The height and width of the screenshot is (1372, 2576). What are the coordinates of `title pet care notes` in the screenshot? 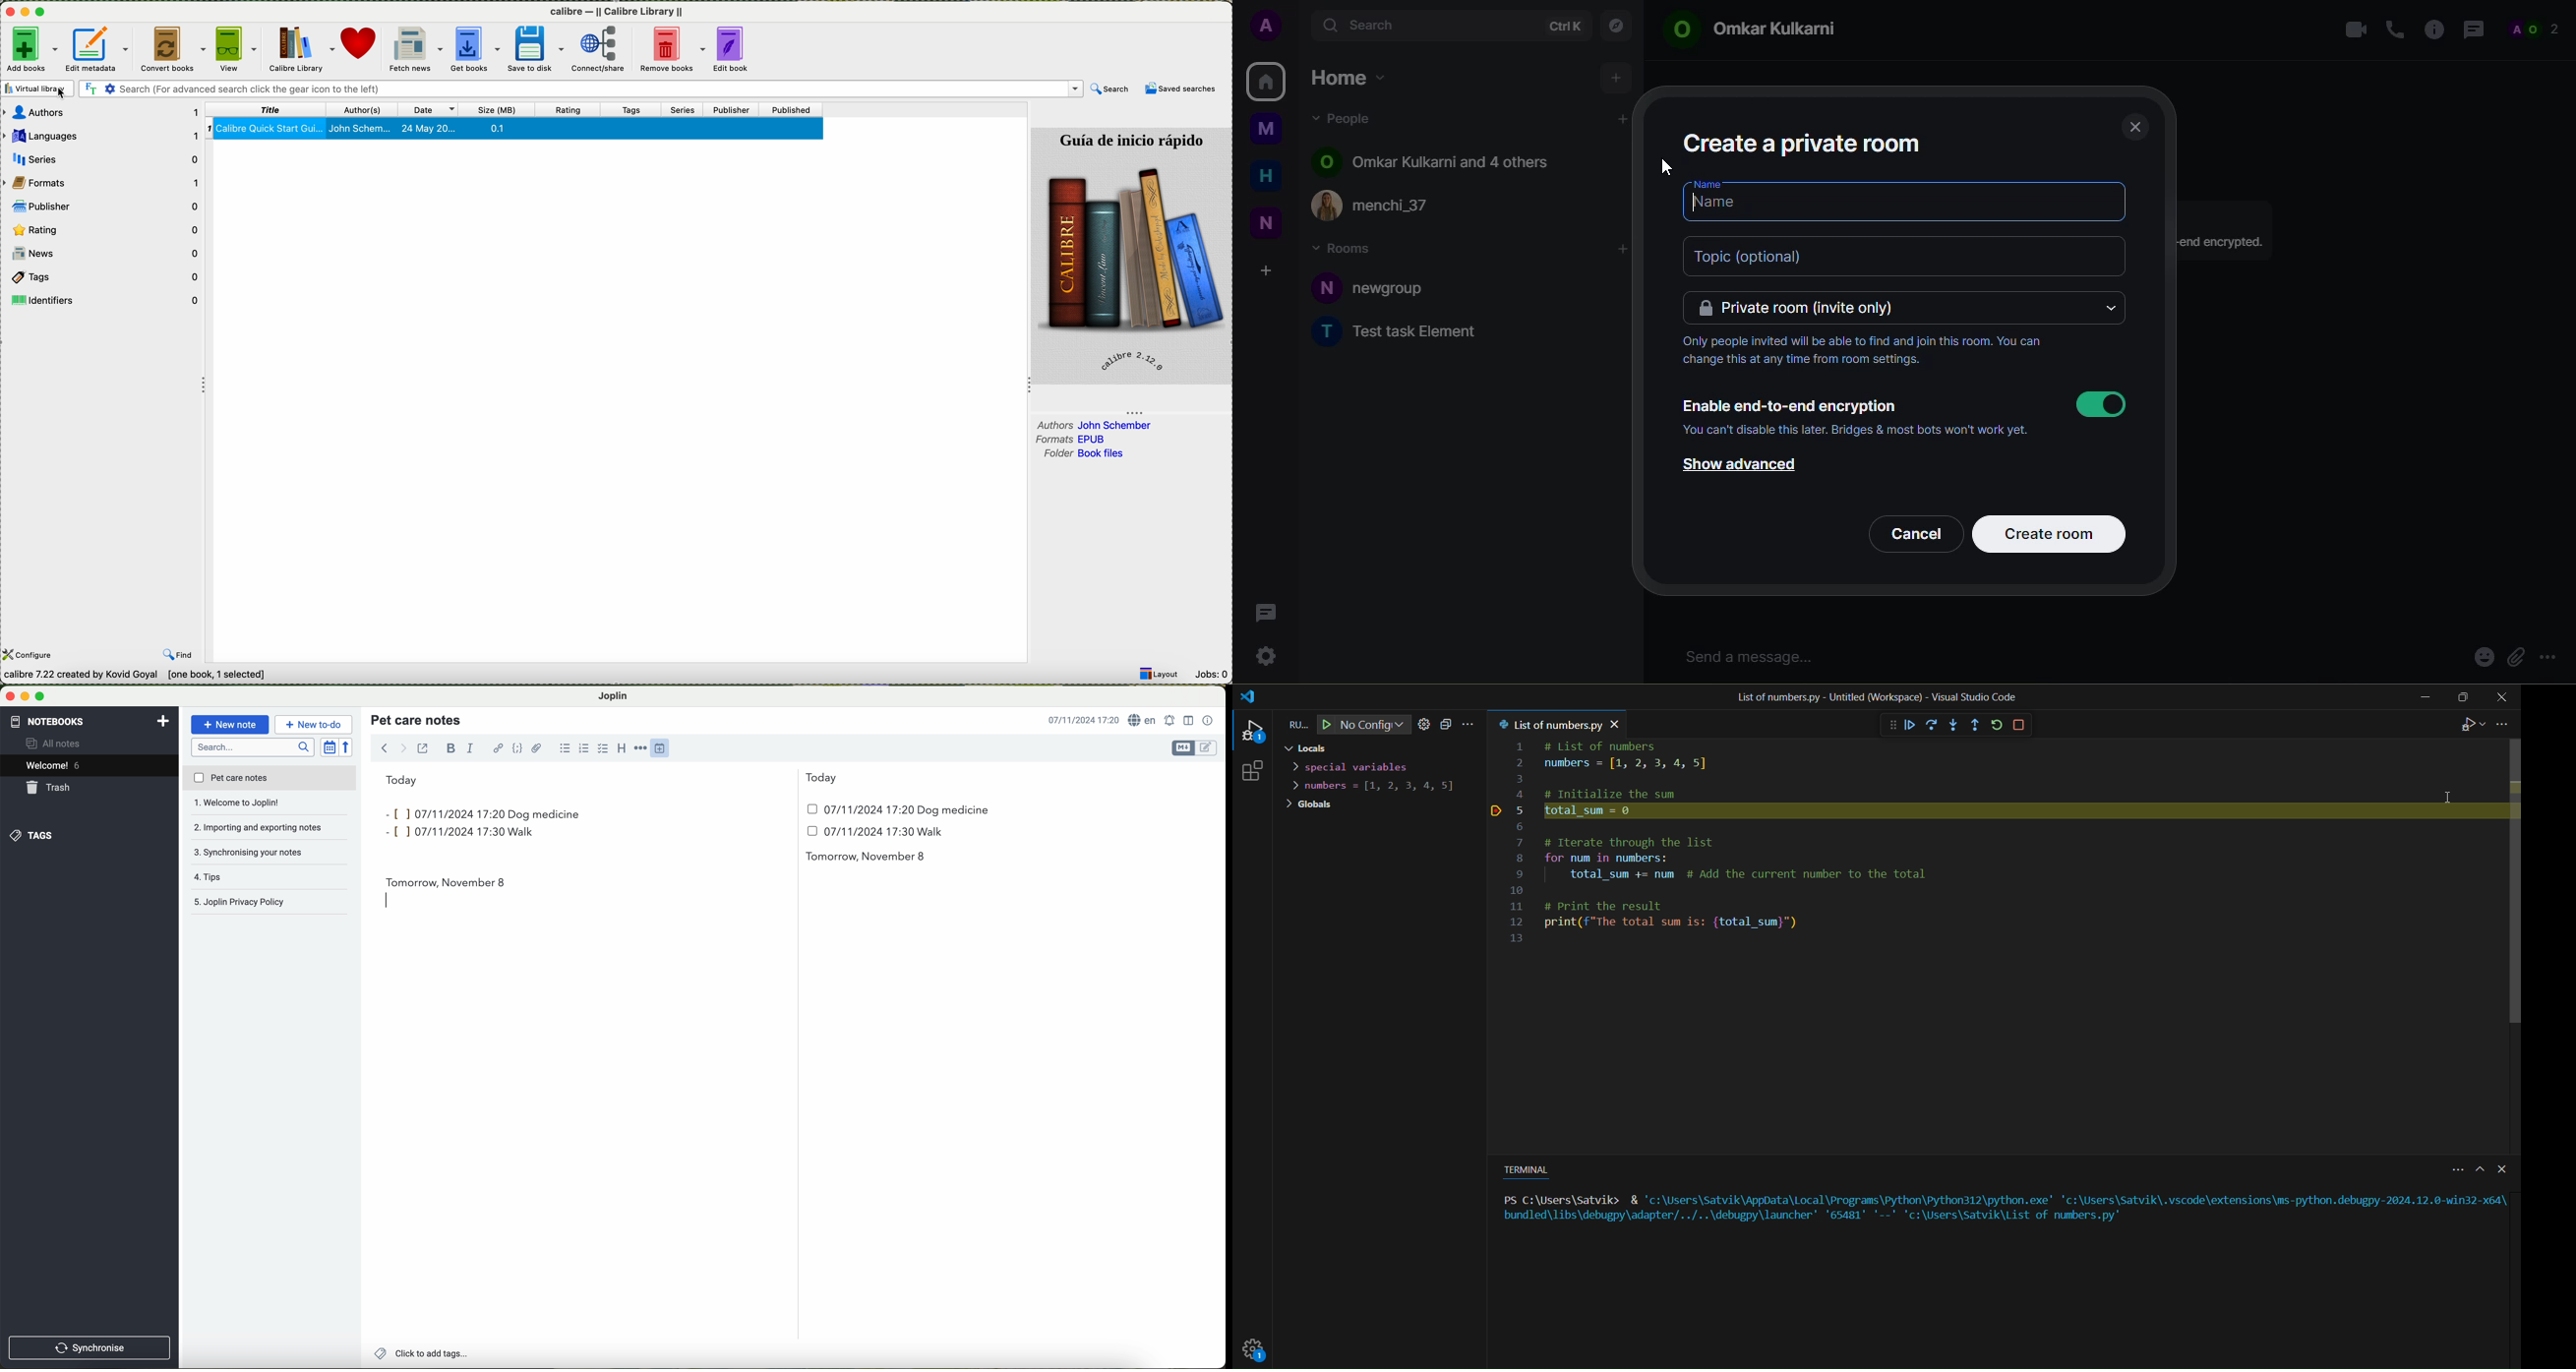 It's located at (417, 719).